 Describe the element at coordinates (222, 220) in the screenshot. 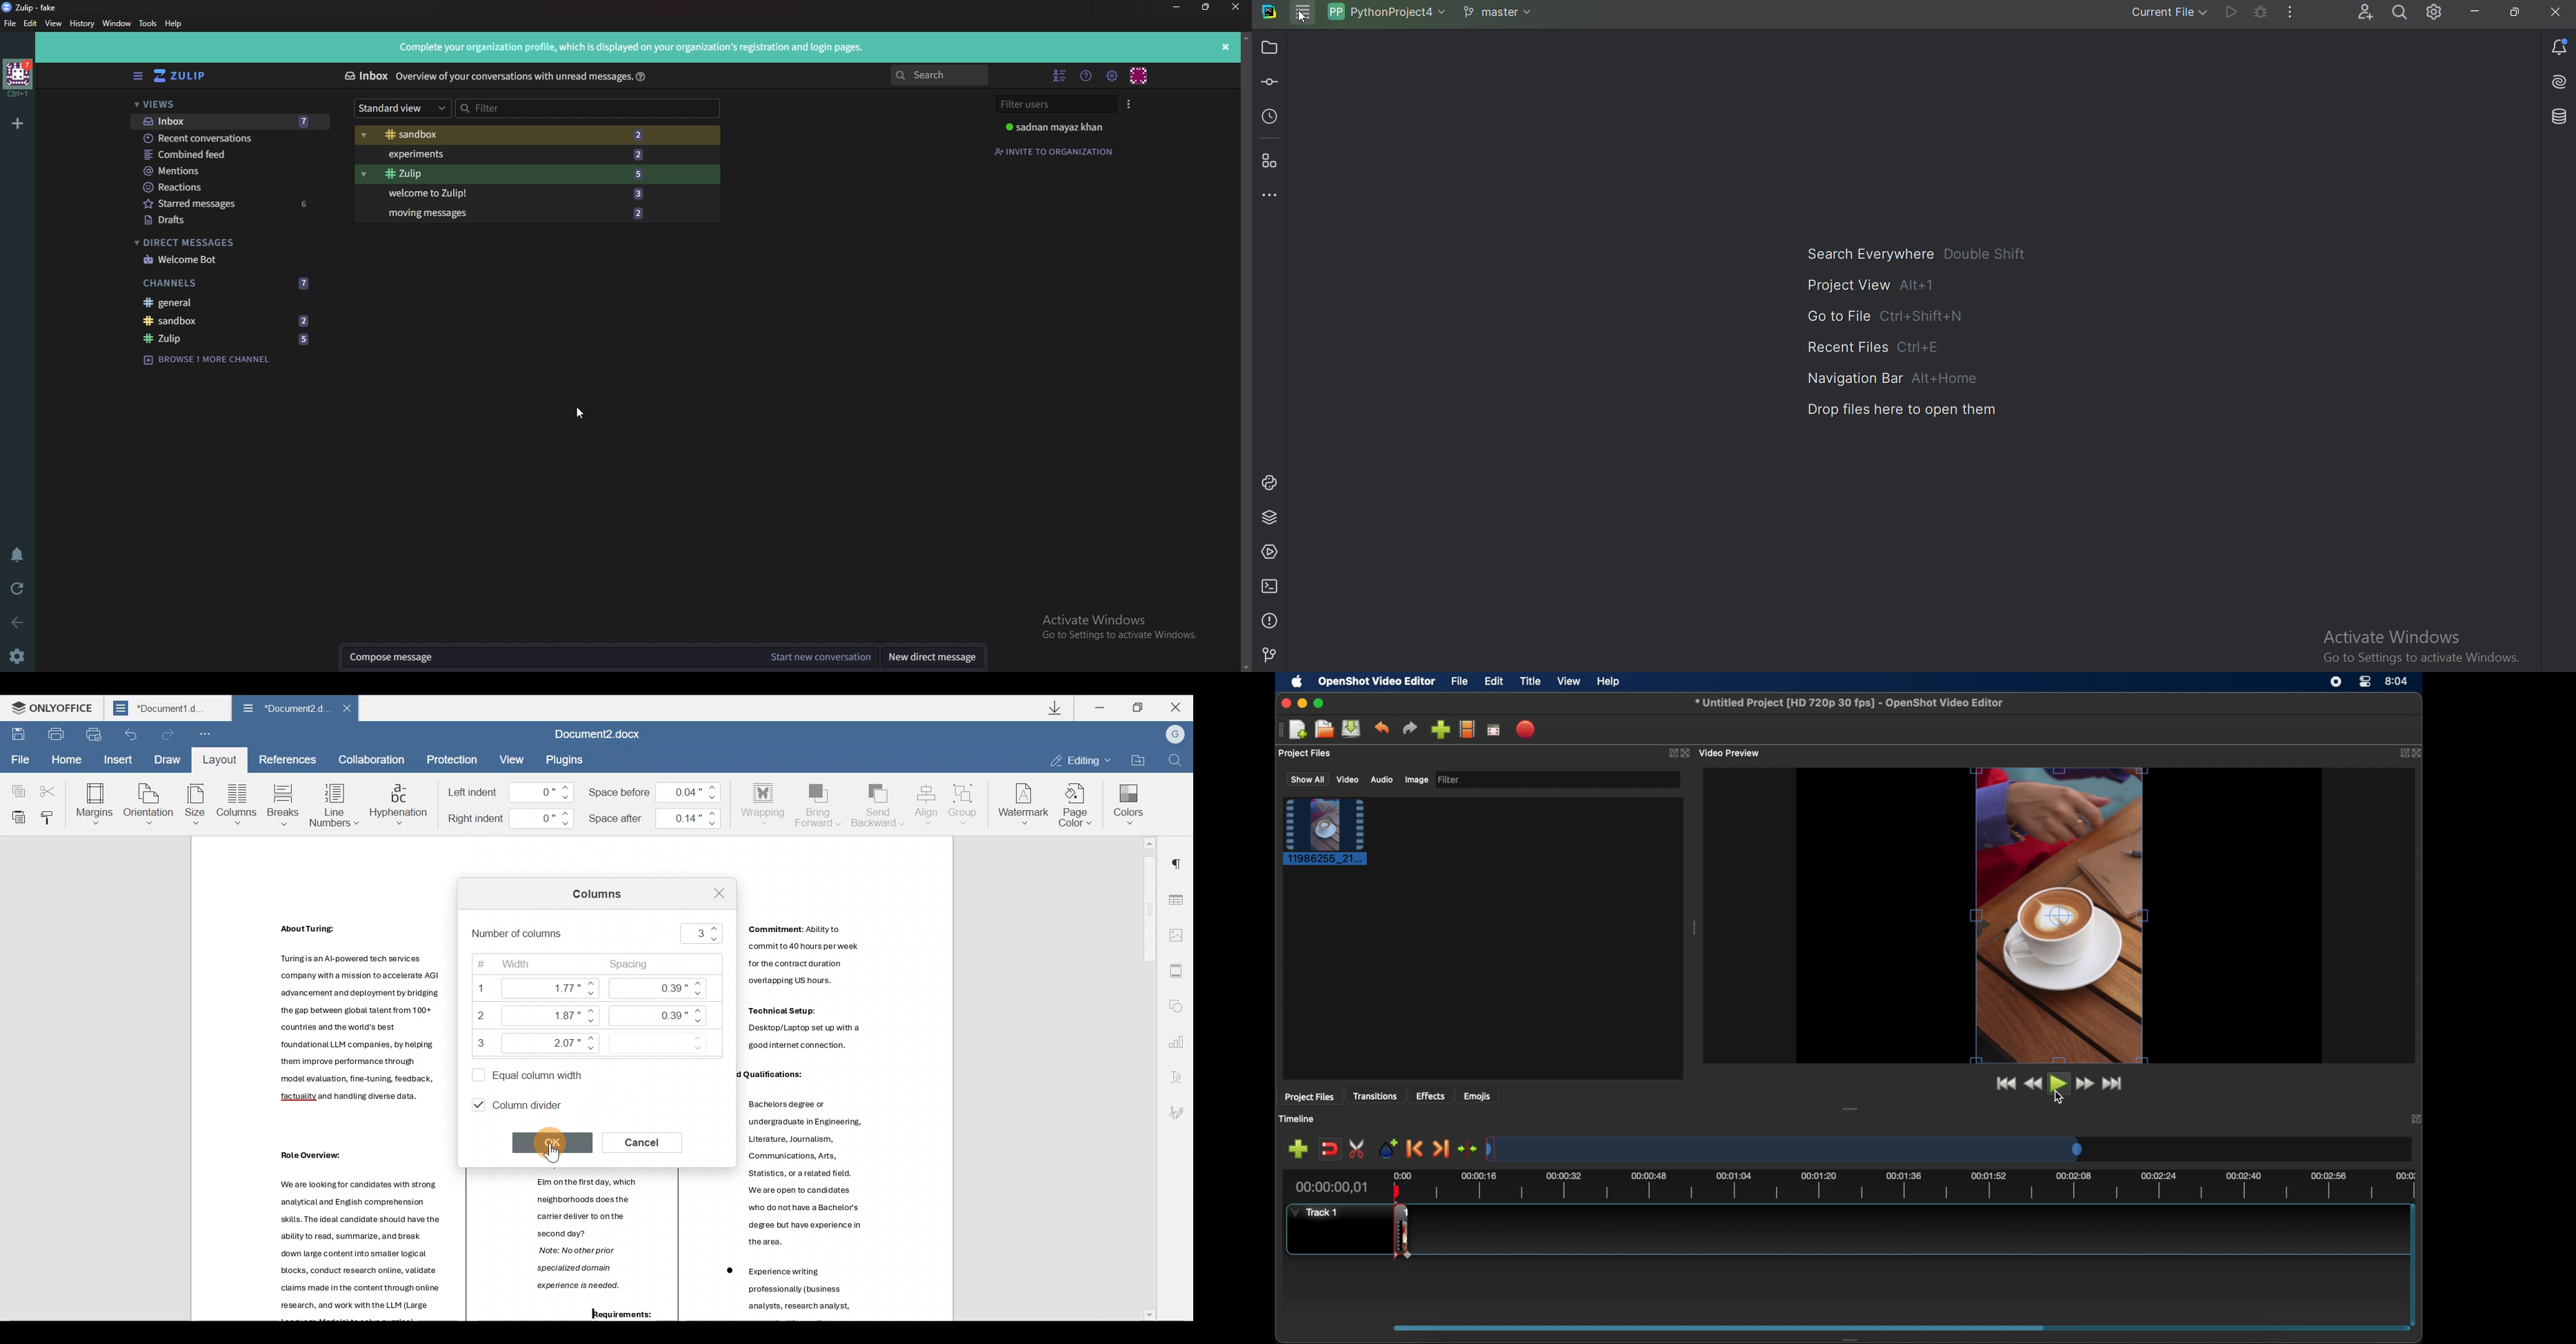

I see `Drafts` at that location.